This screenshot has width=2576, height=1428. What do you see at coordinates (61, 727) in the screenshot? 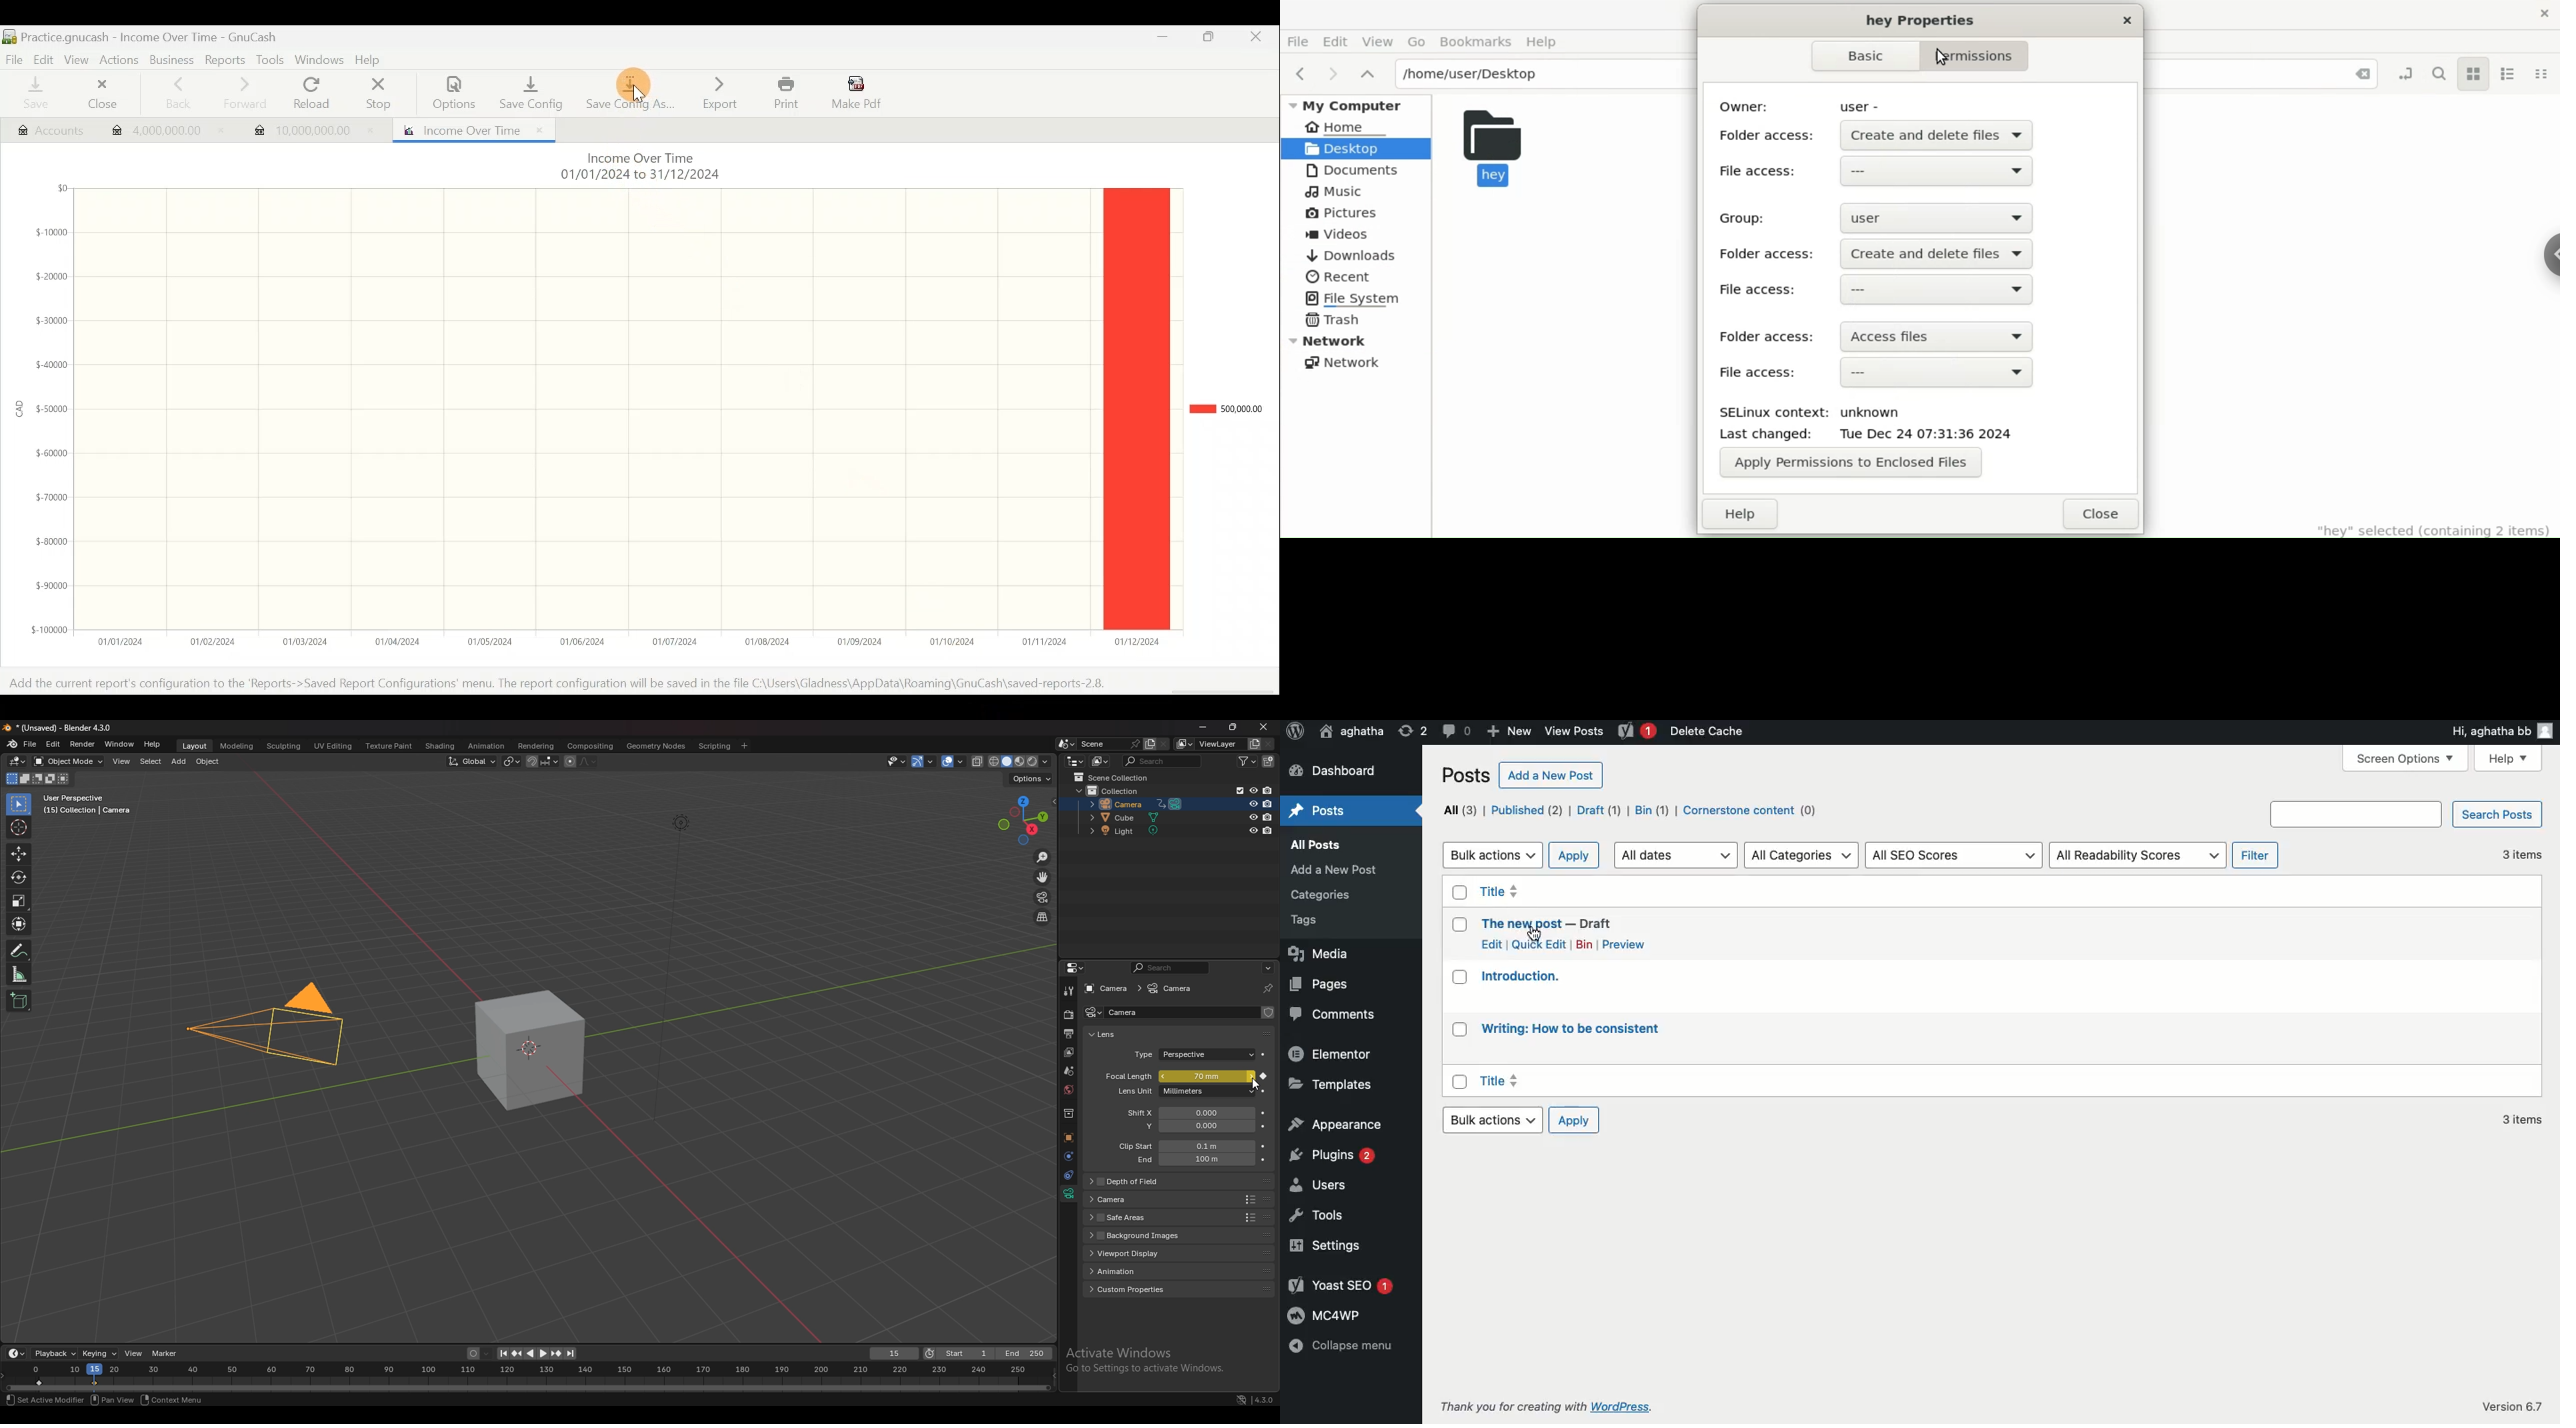
I see `title` at bounding box center [61, 727].